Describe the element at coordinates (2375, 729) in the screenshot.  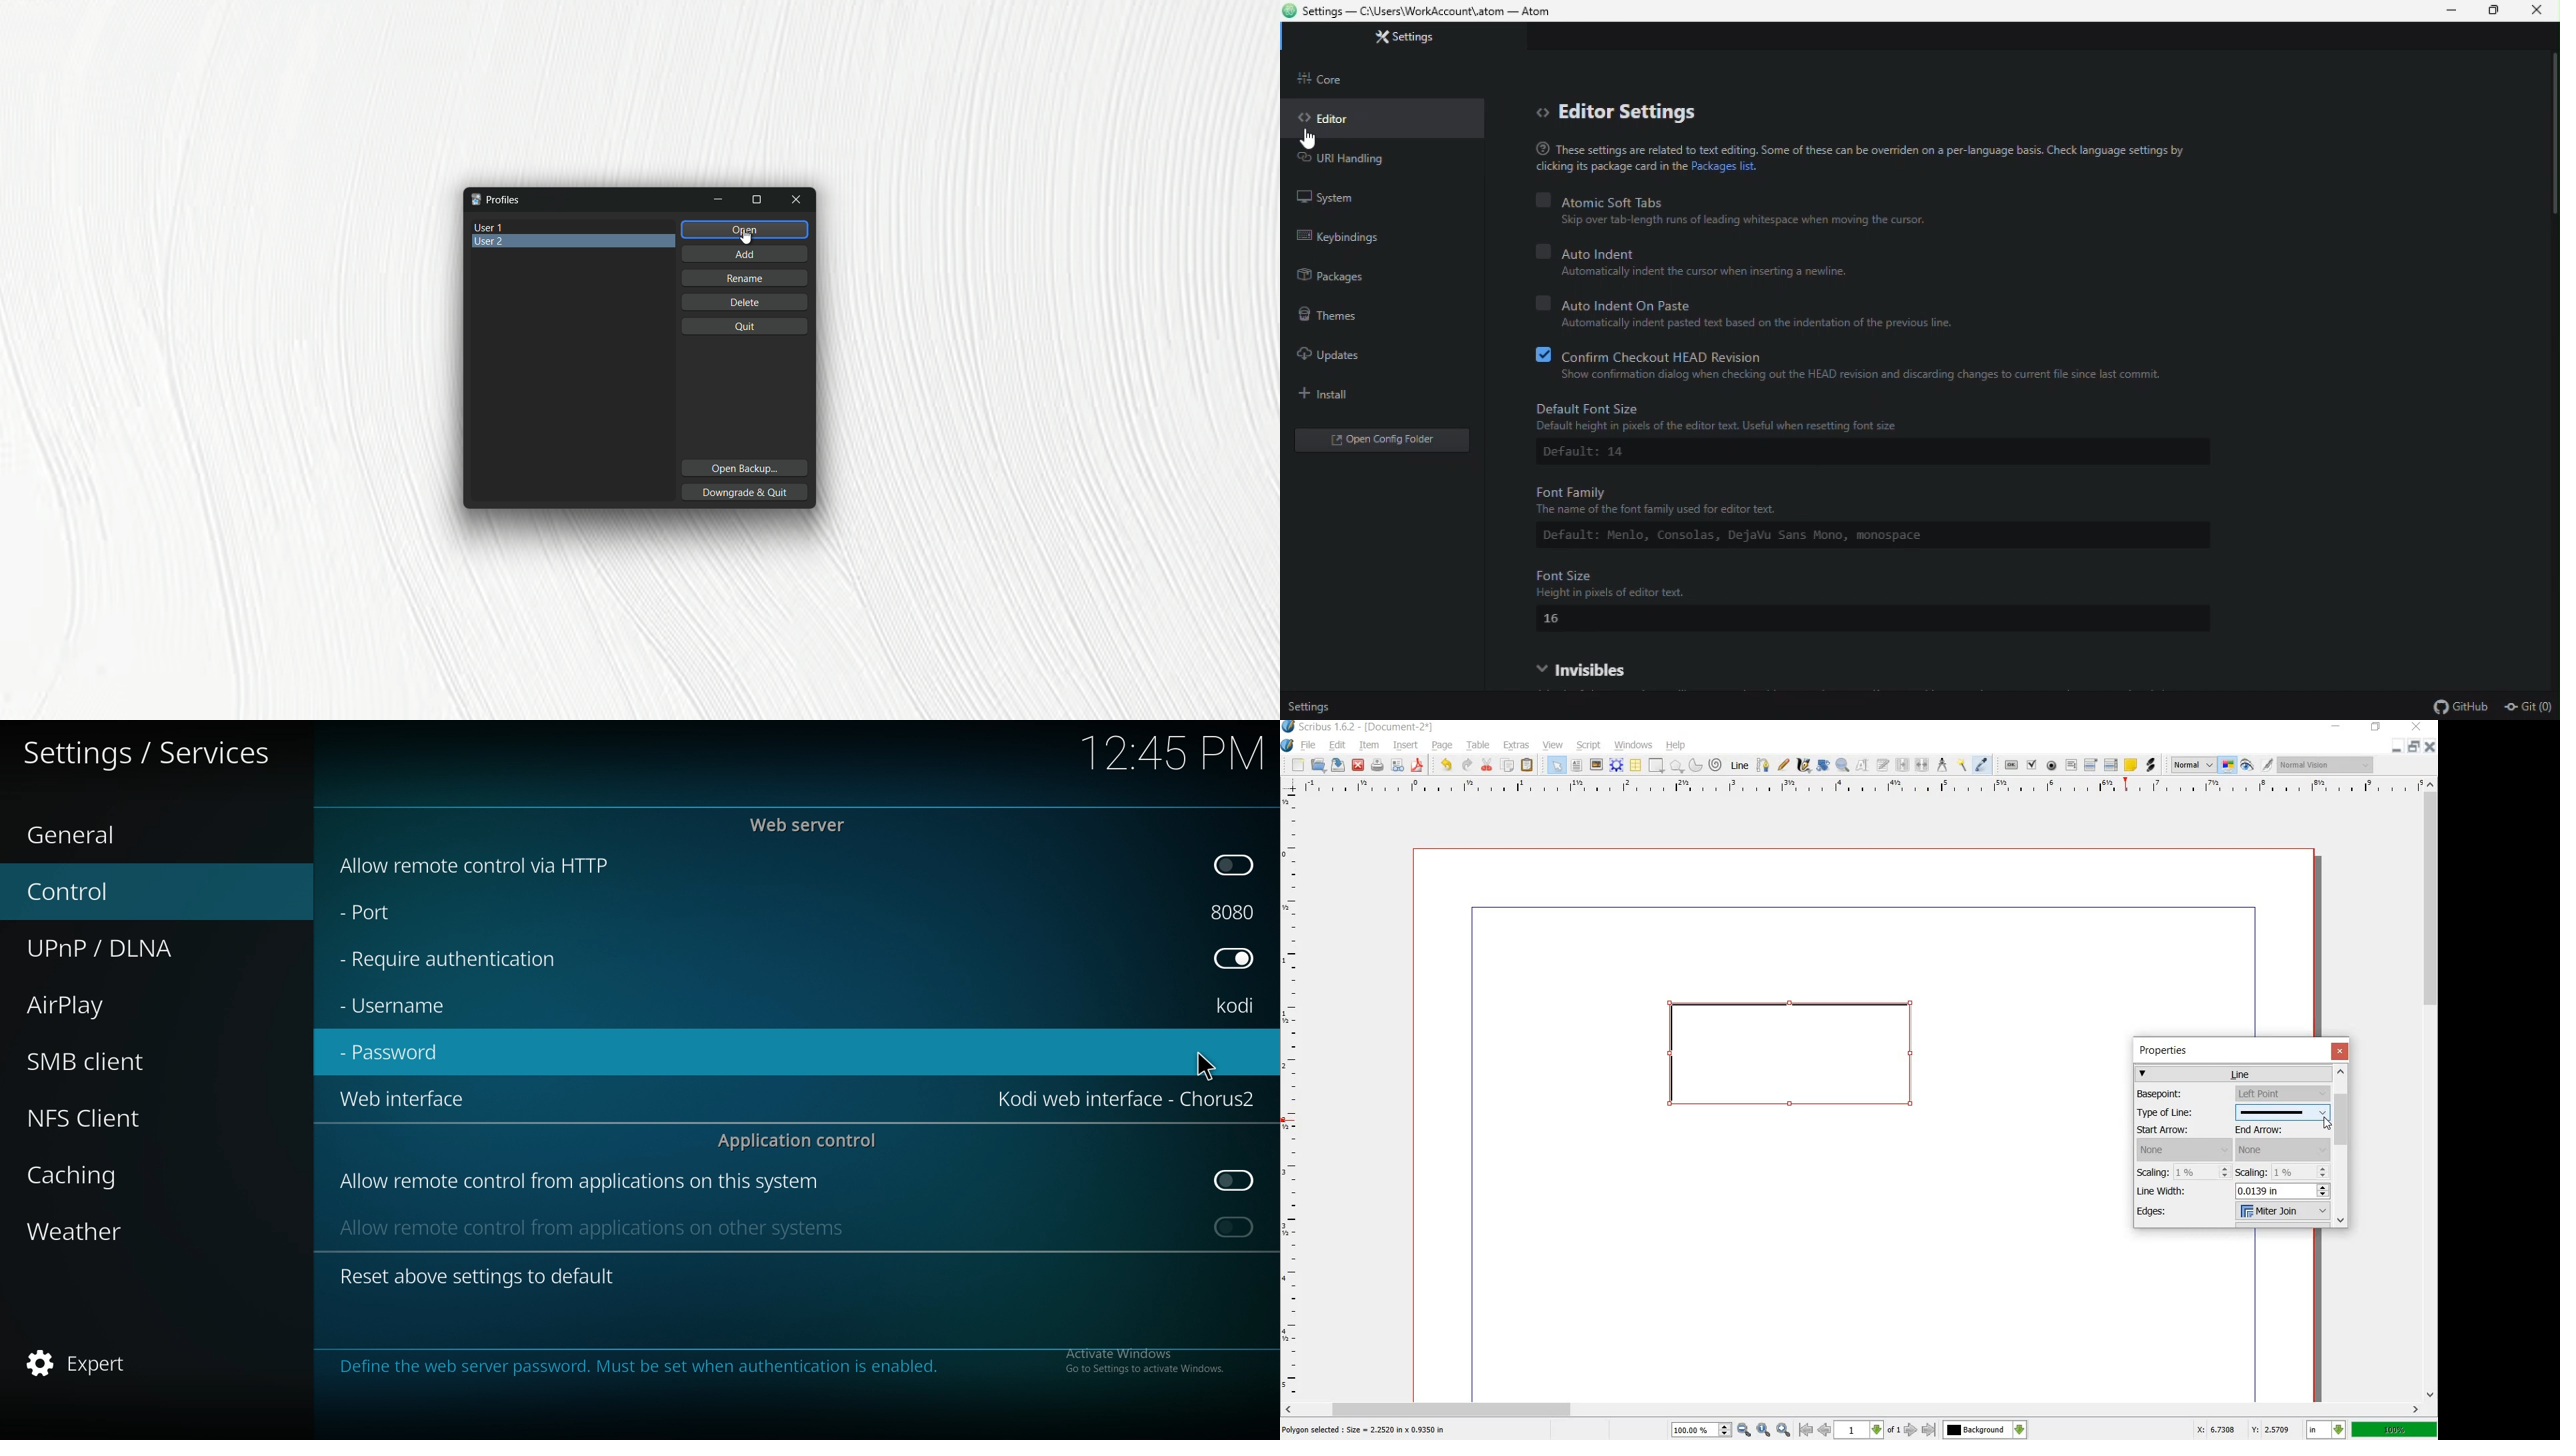
I see `RESTORE` at that location.